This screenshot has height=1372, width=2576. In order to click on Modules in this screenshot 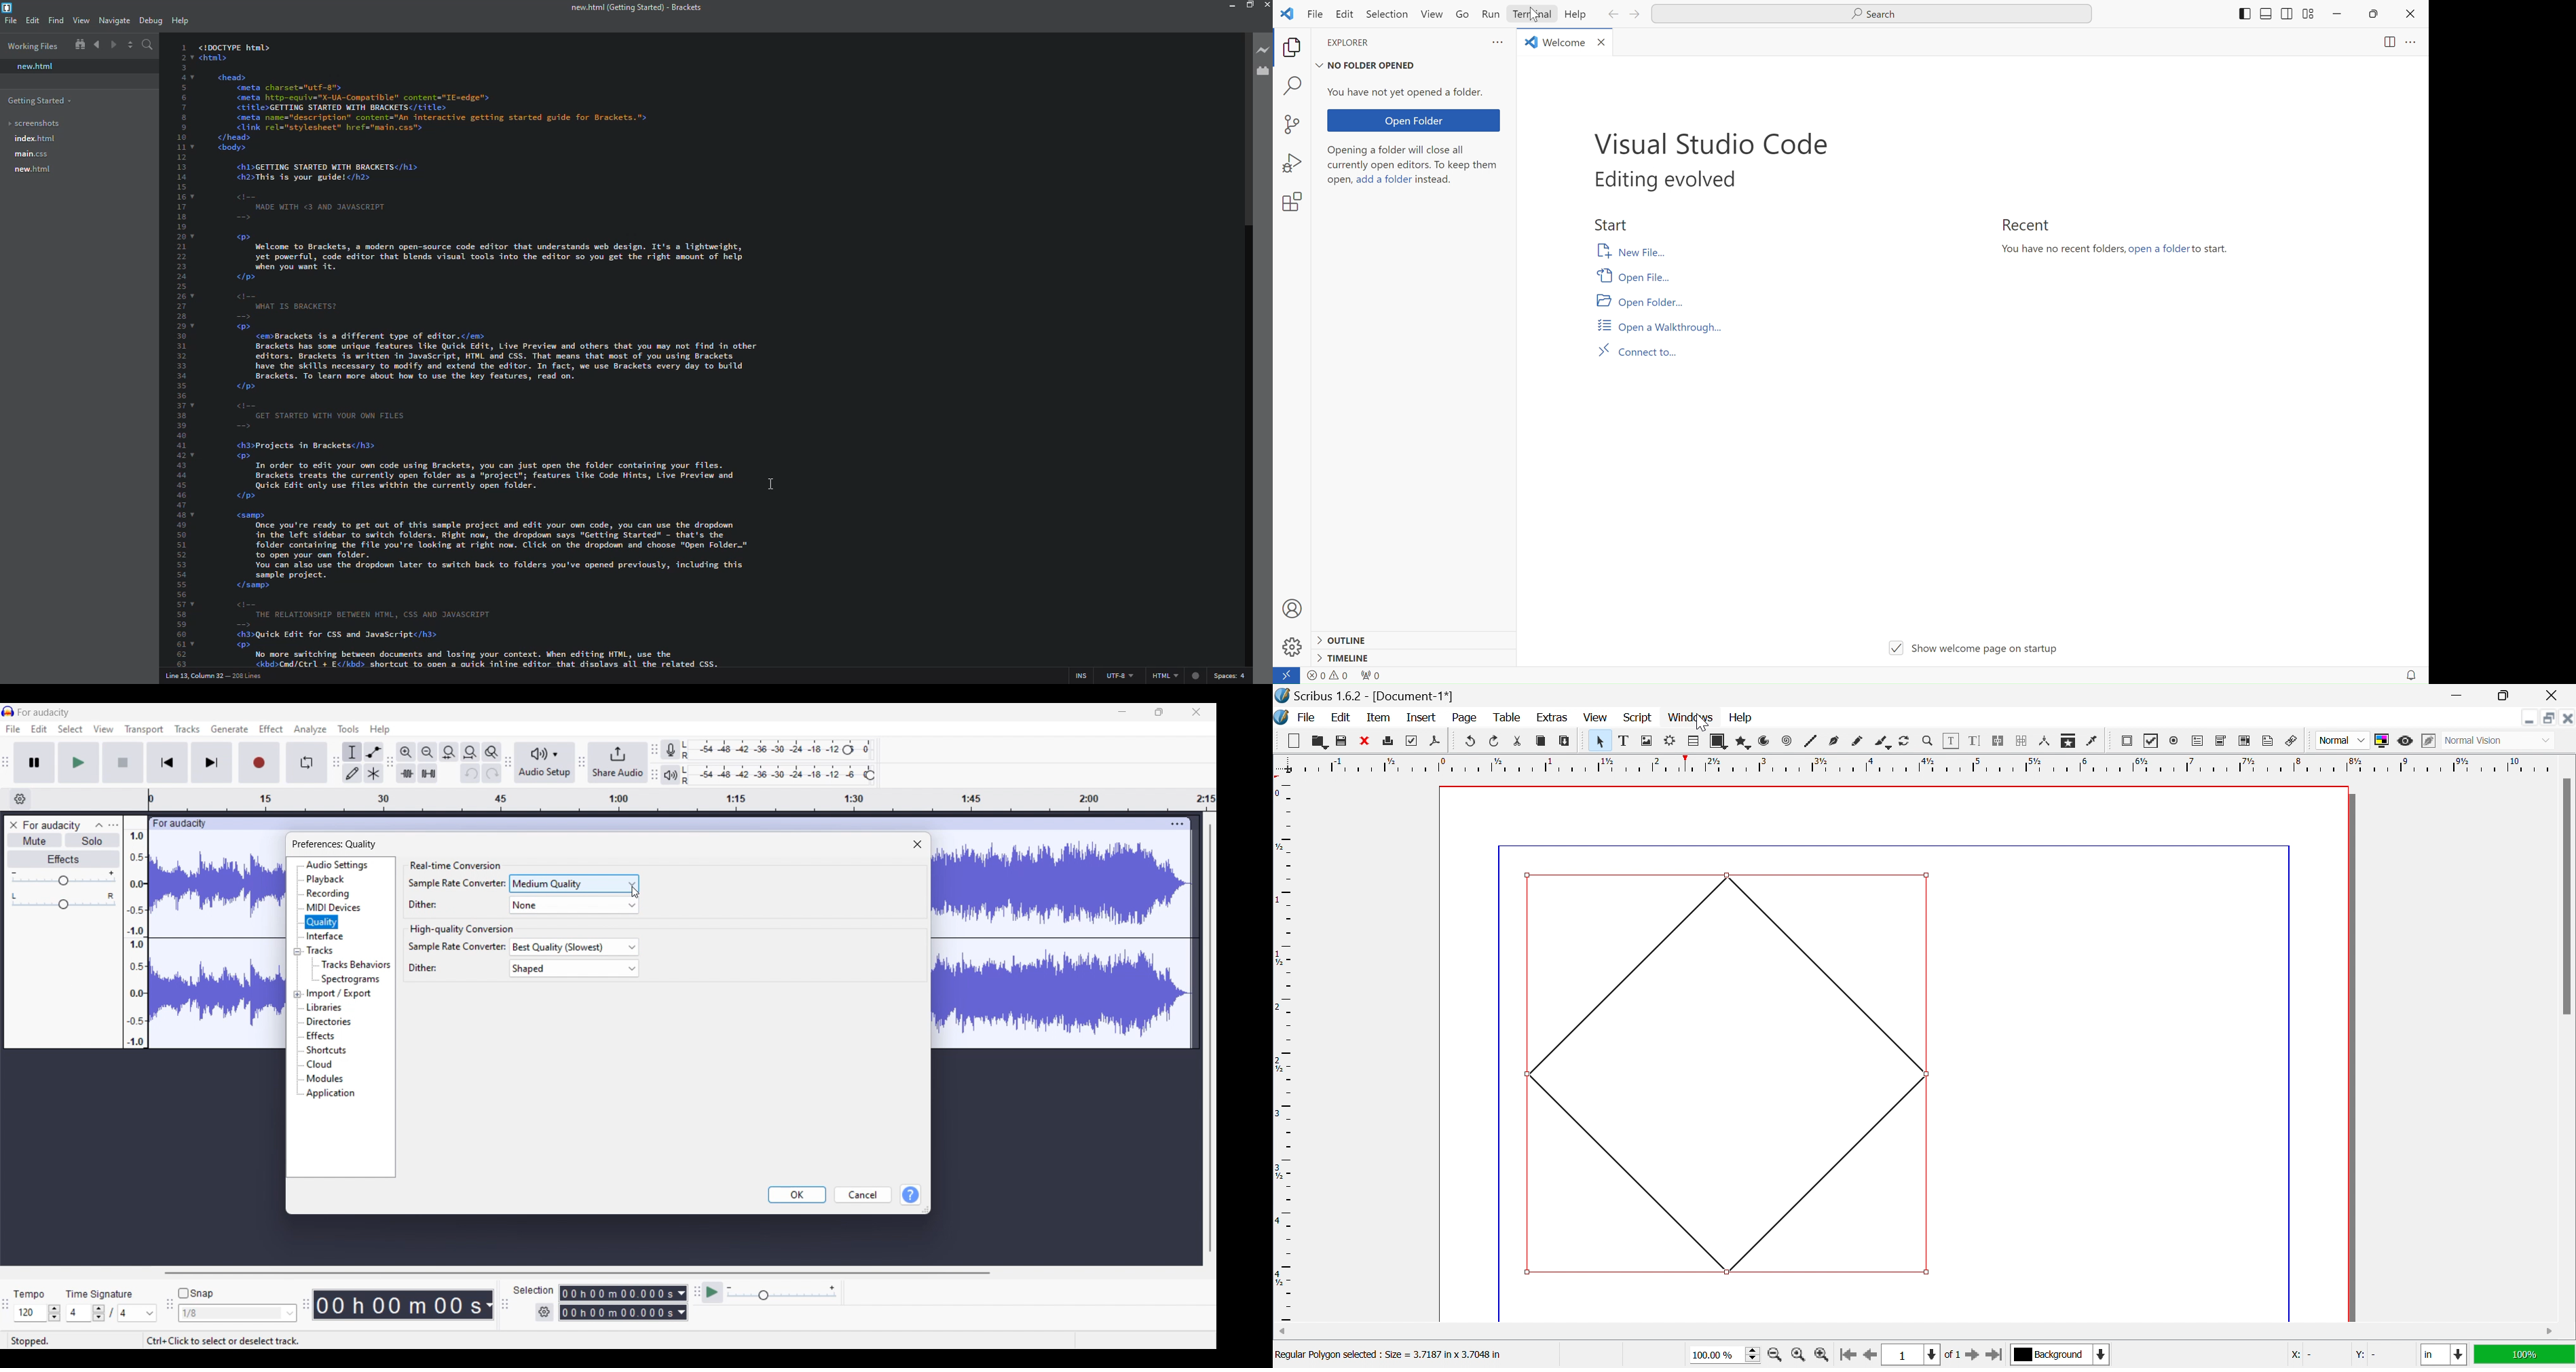, I will do `click(325, 1079)`.